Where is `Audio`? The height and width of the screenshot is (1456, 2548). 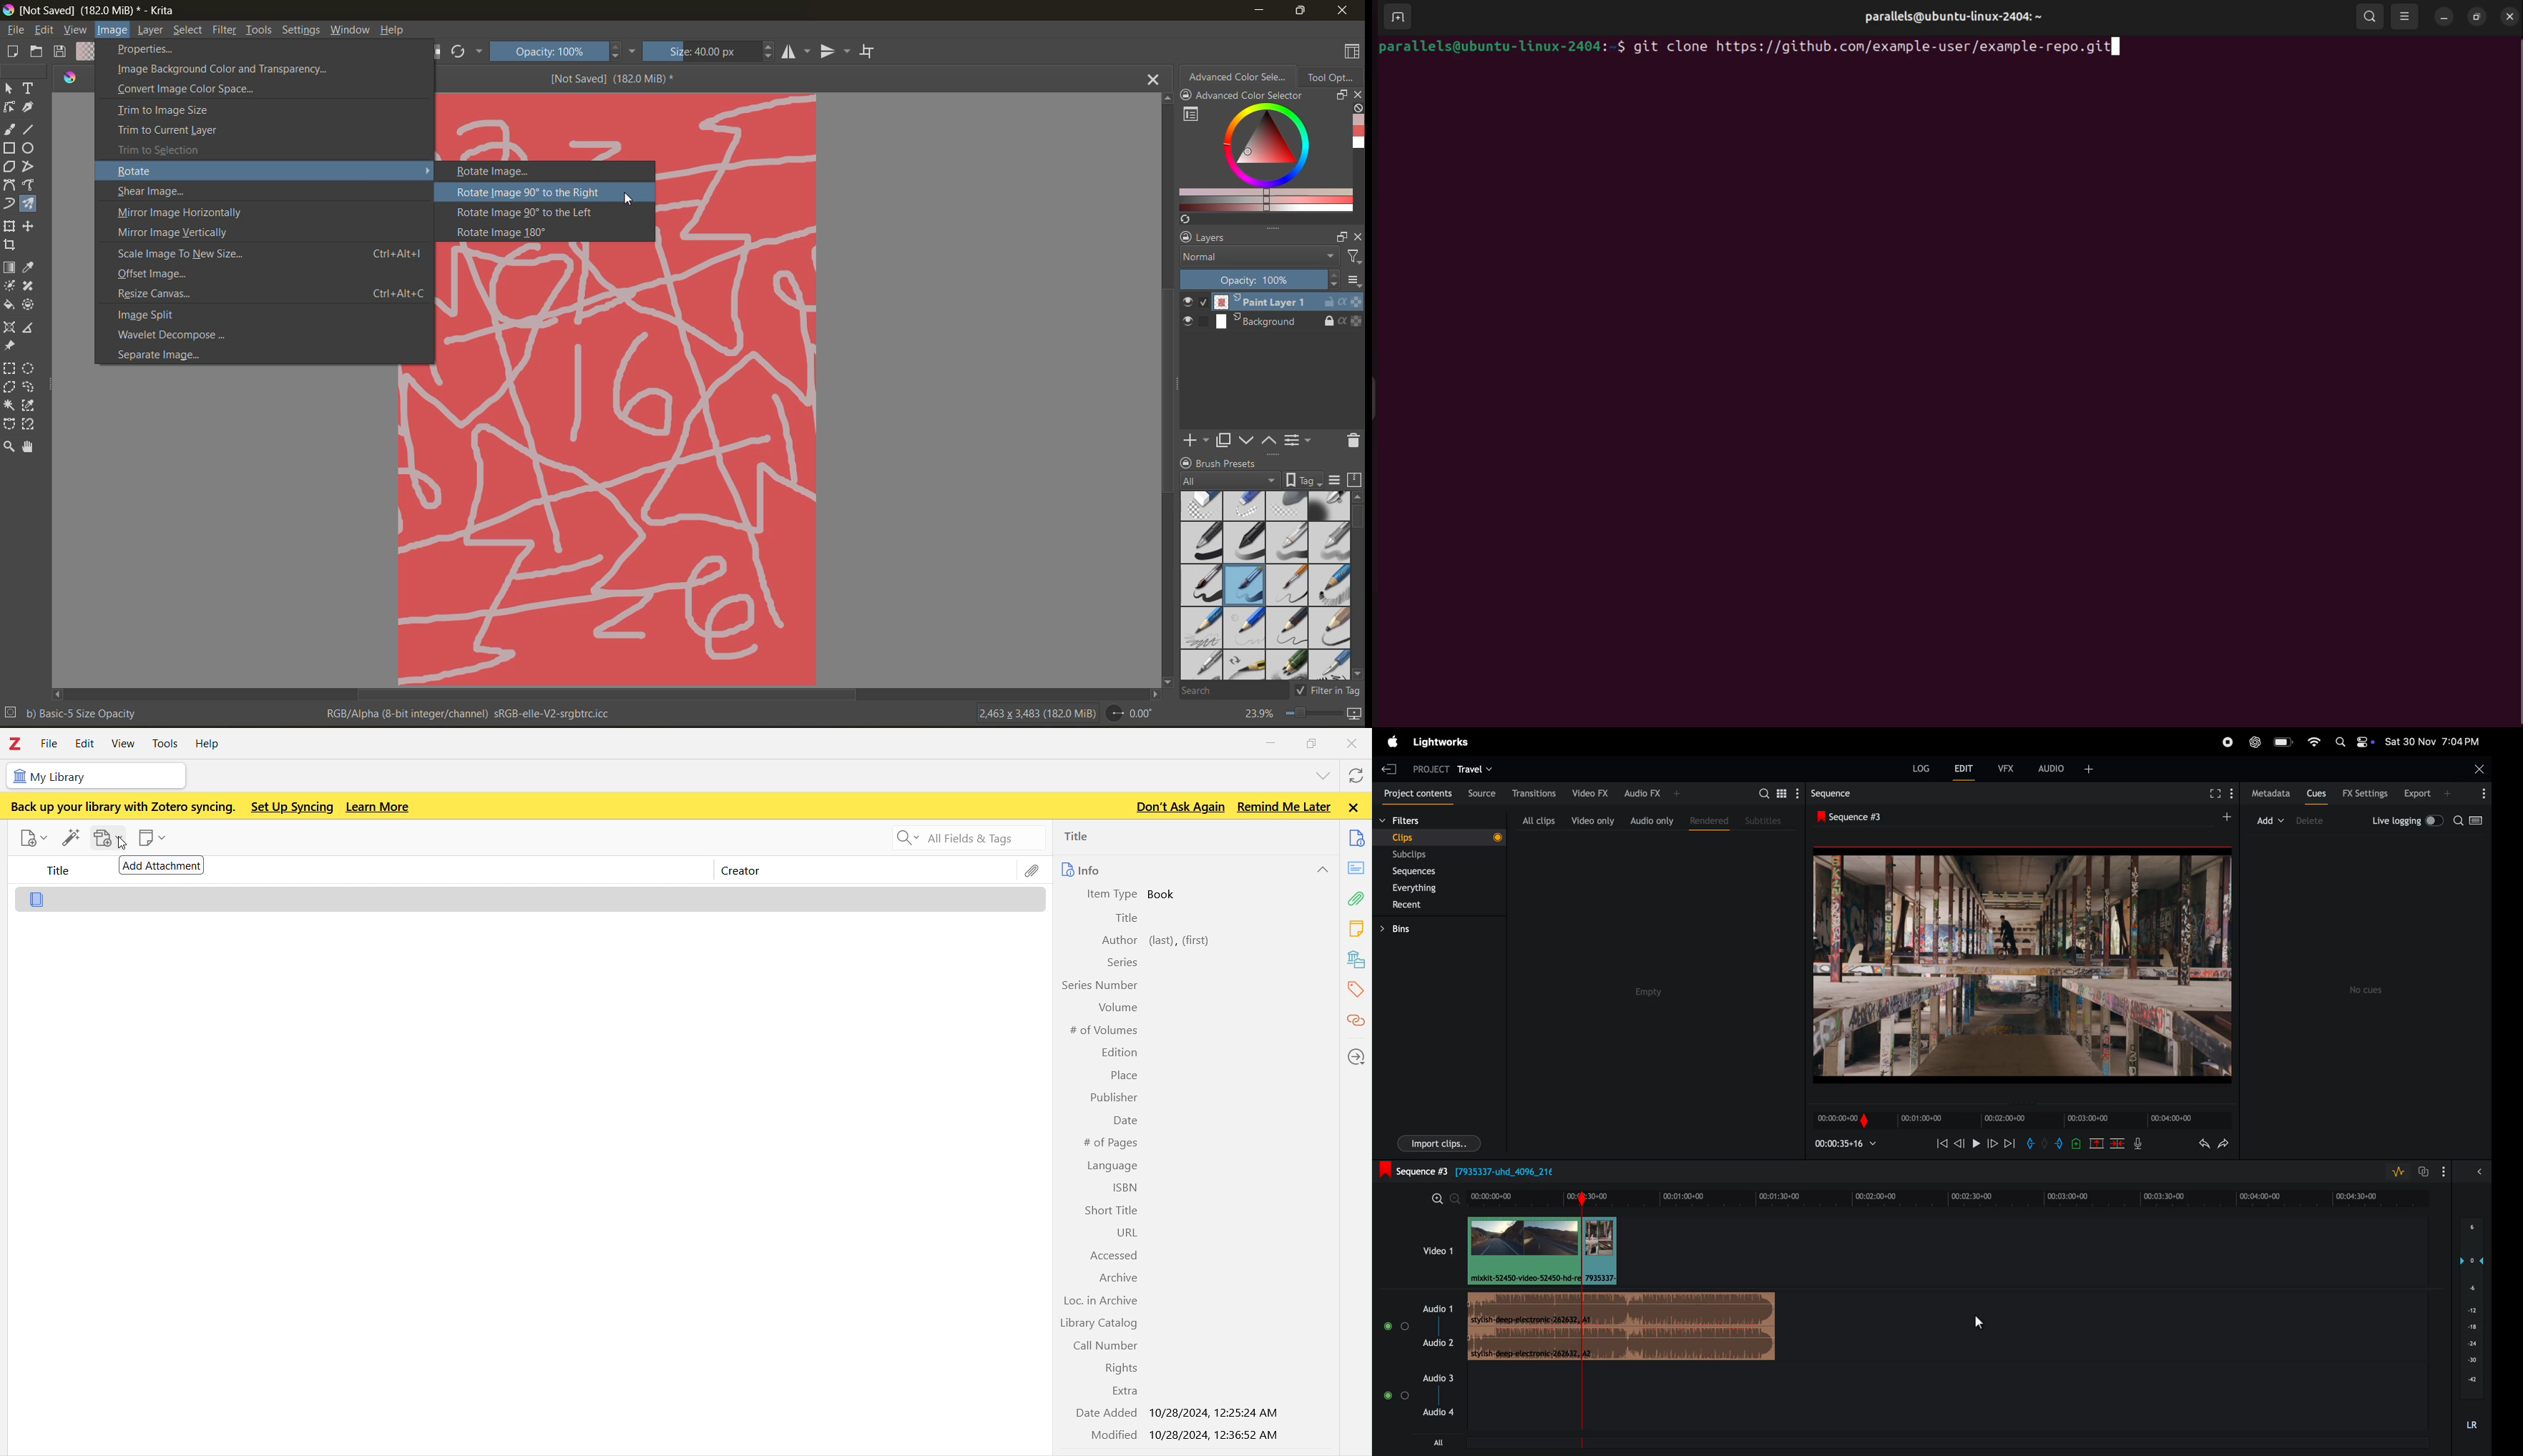
Audio is located at coordinates (1397, 1327).